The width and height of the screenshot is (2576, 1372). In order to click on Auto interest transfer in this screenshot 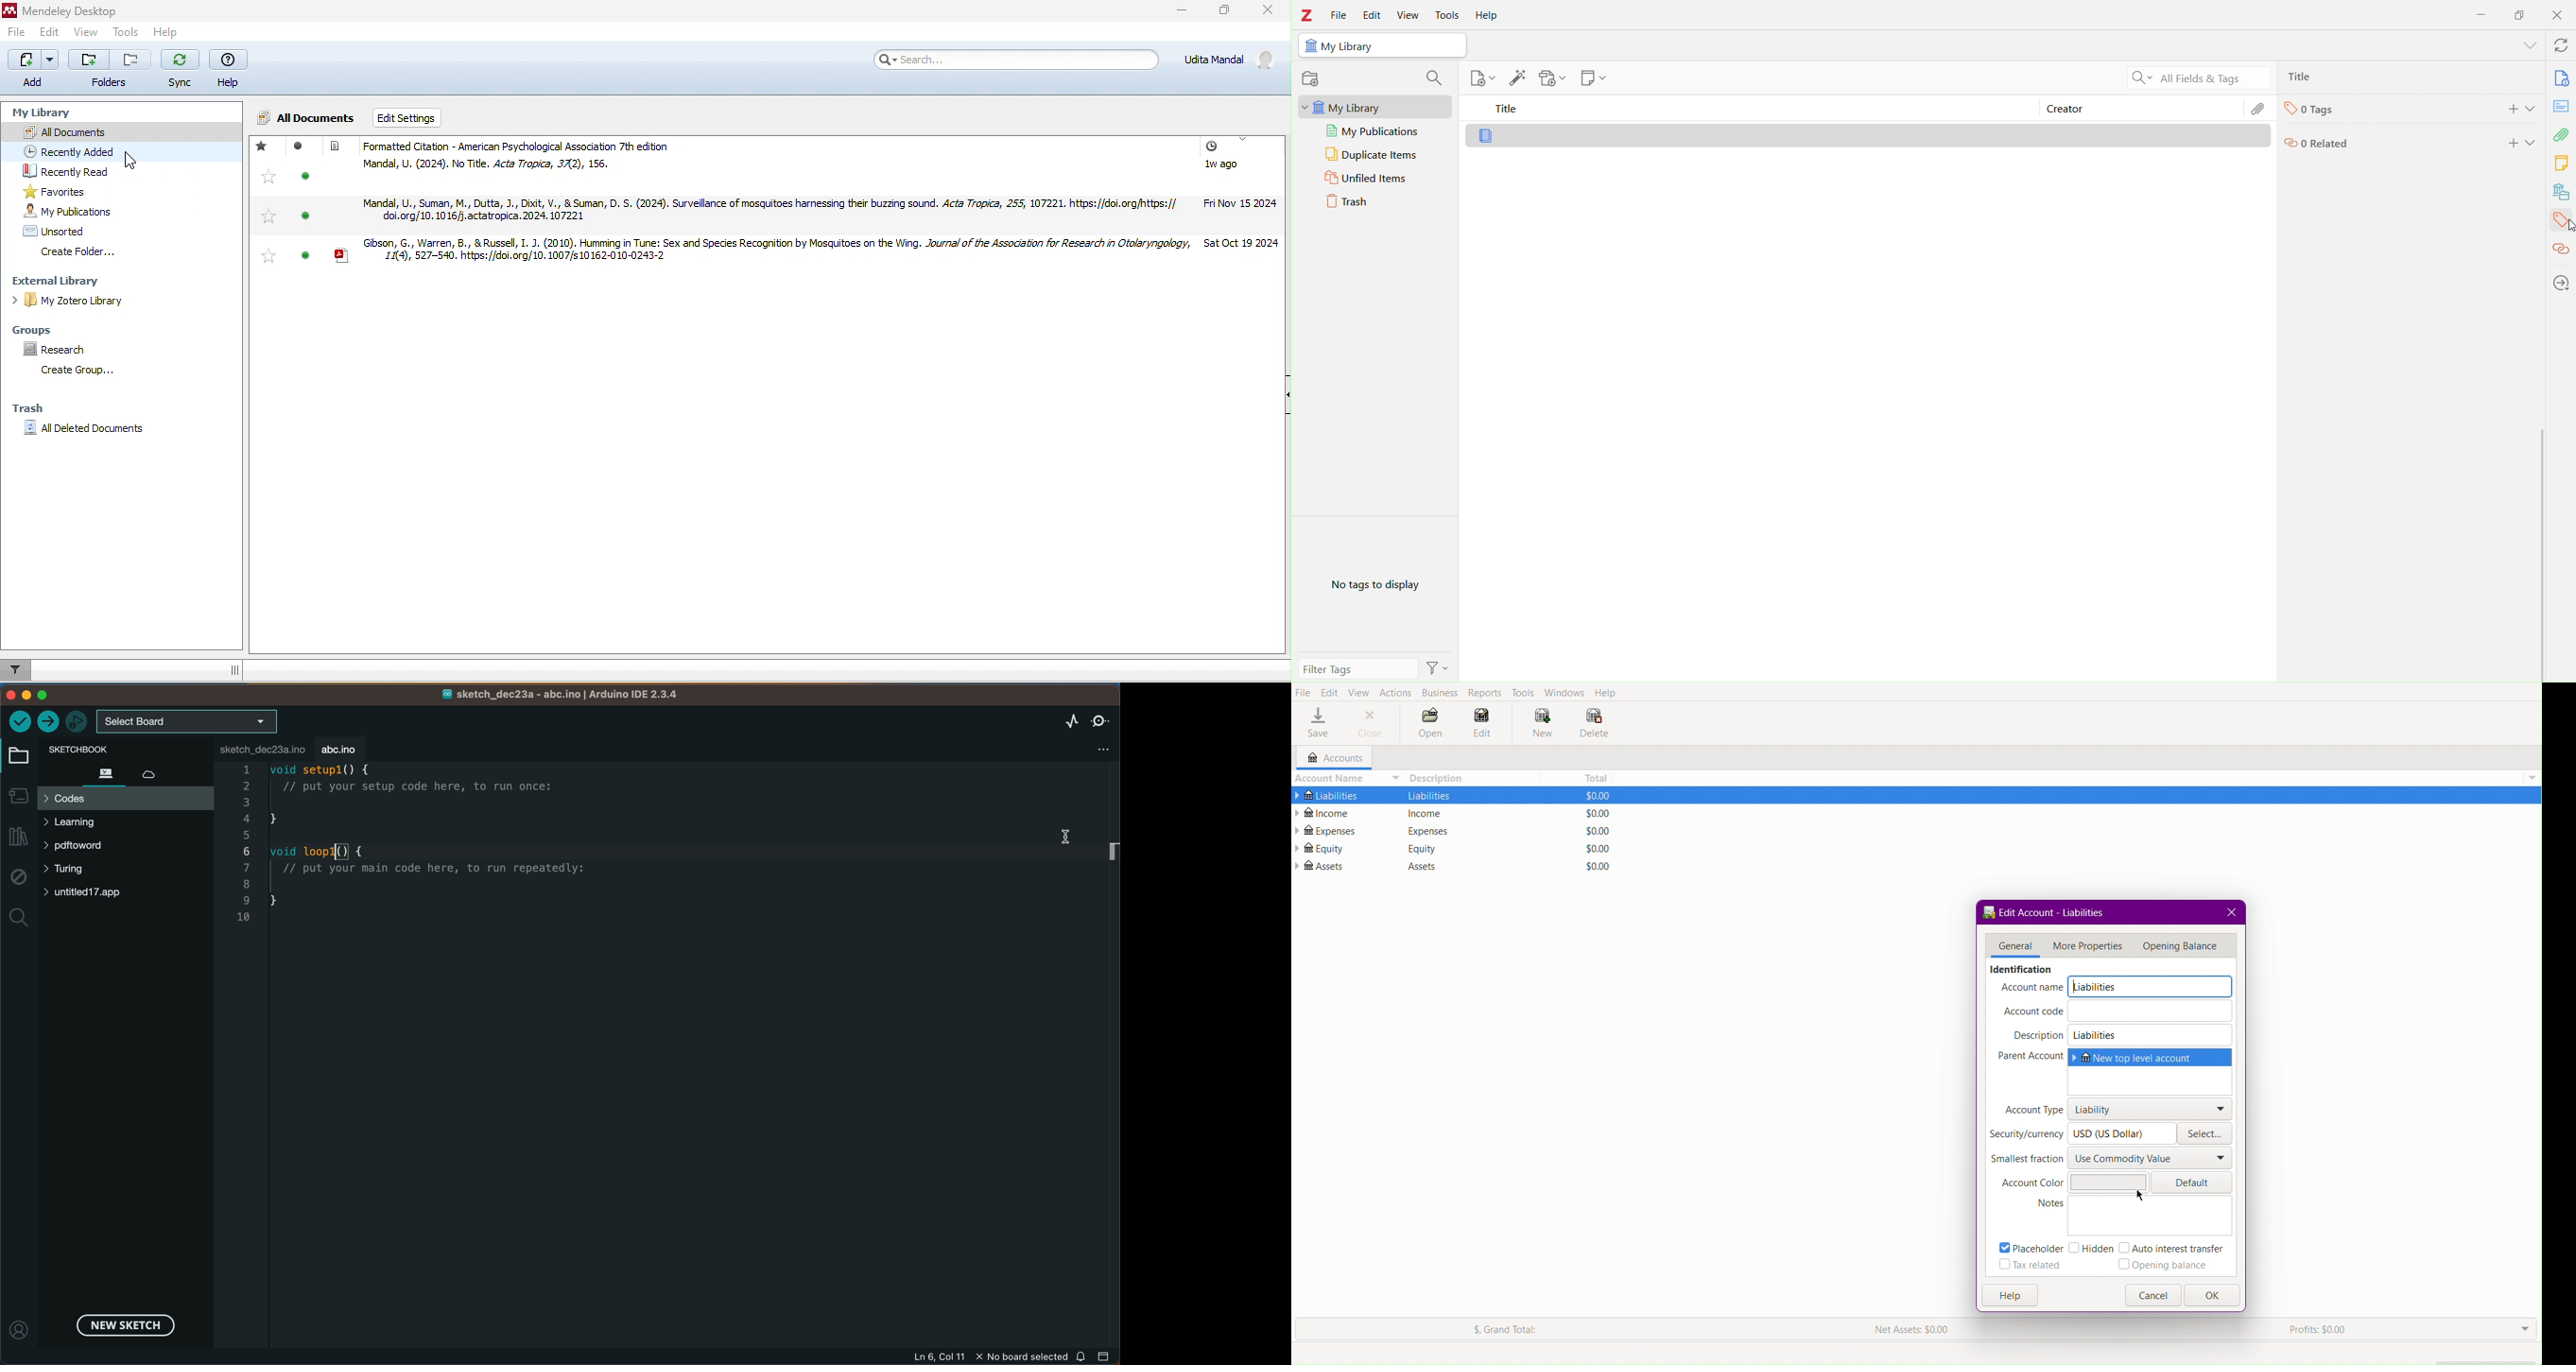, I will do `click(2173, 1249)`.